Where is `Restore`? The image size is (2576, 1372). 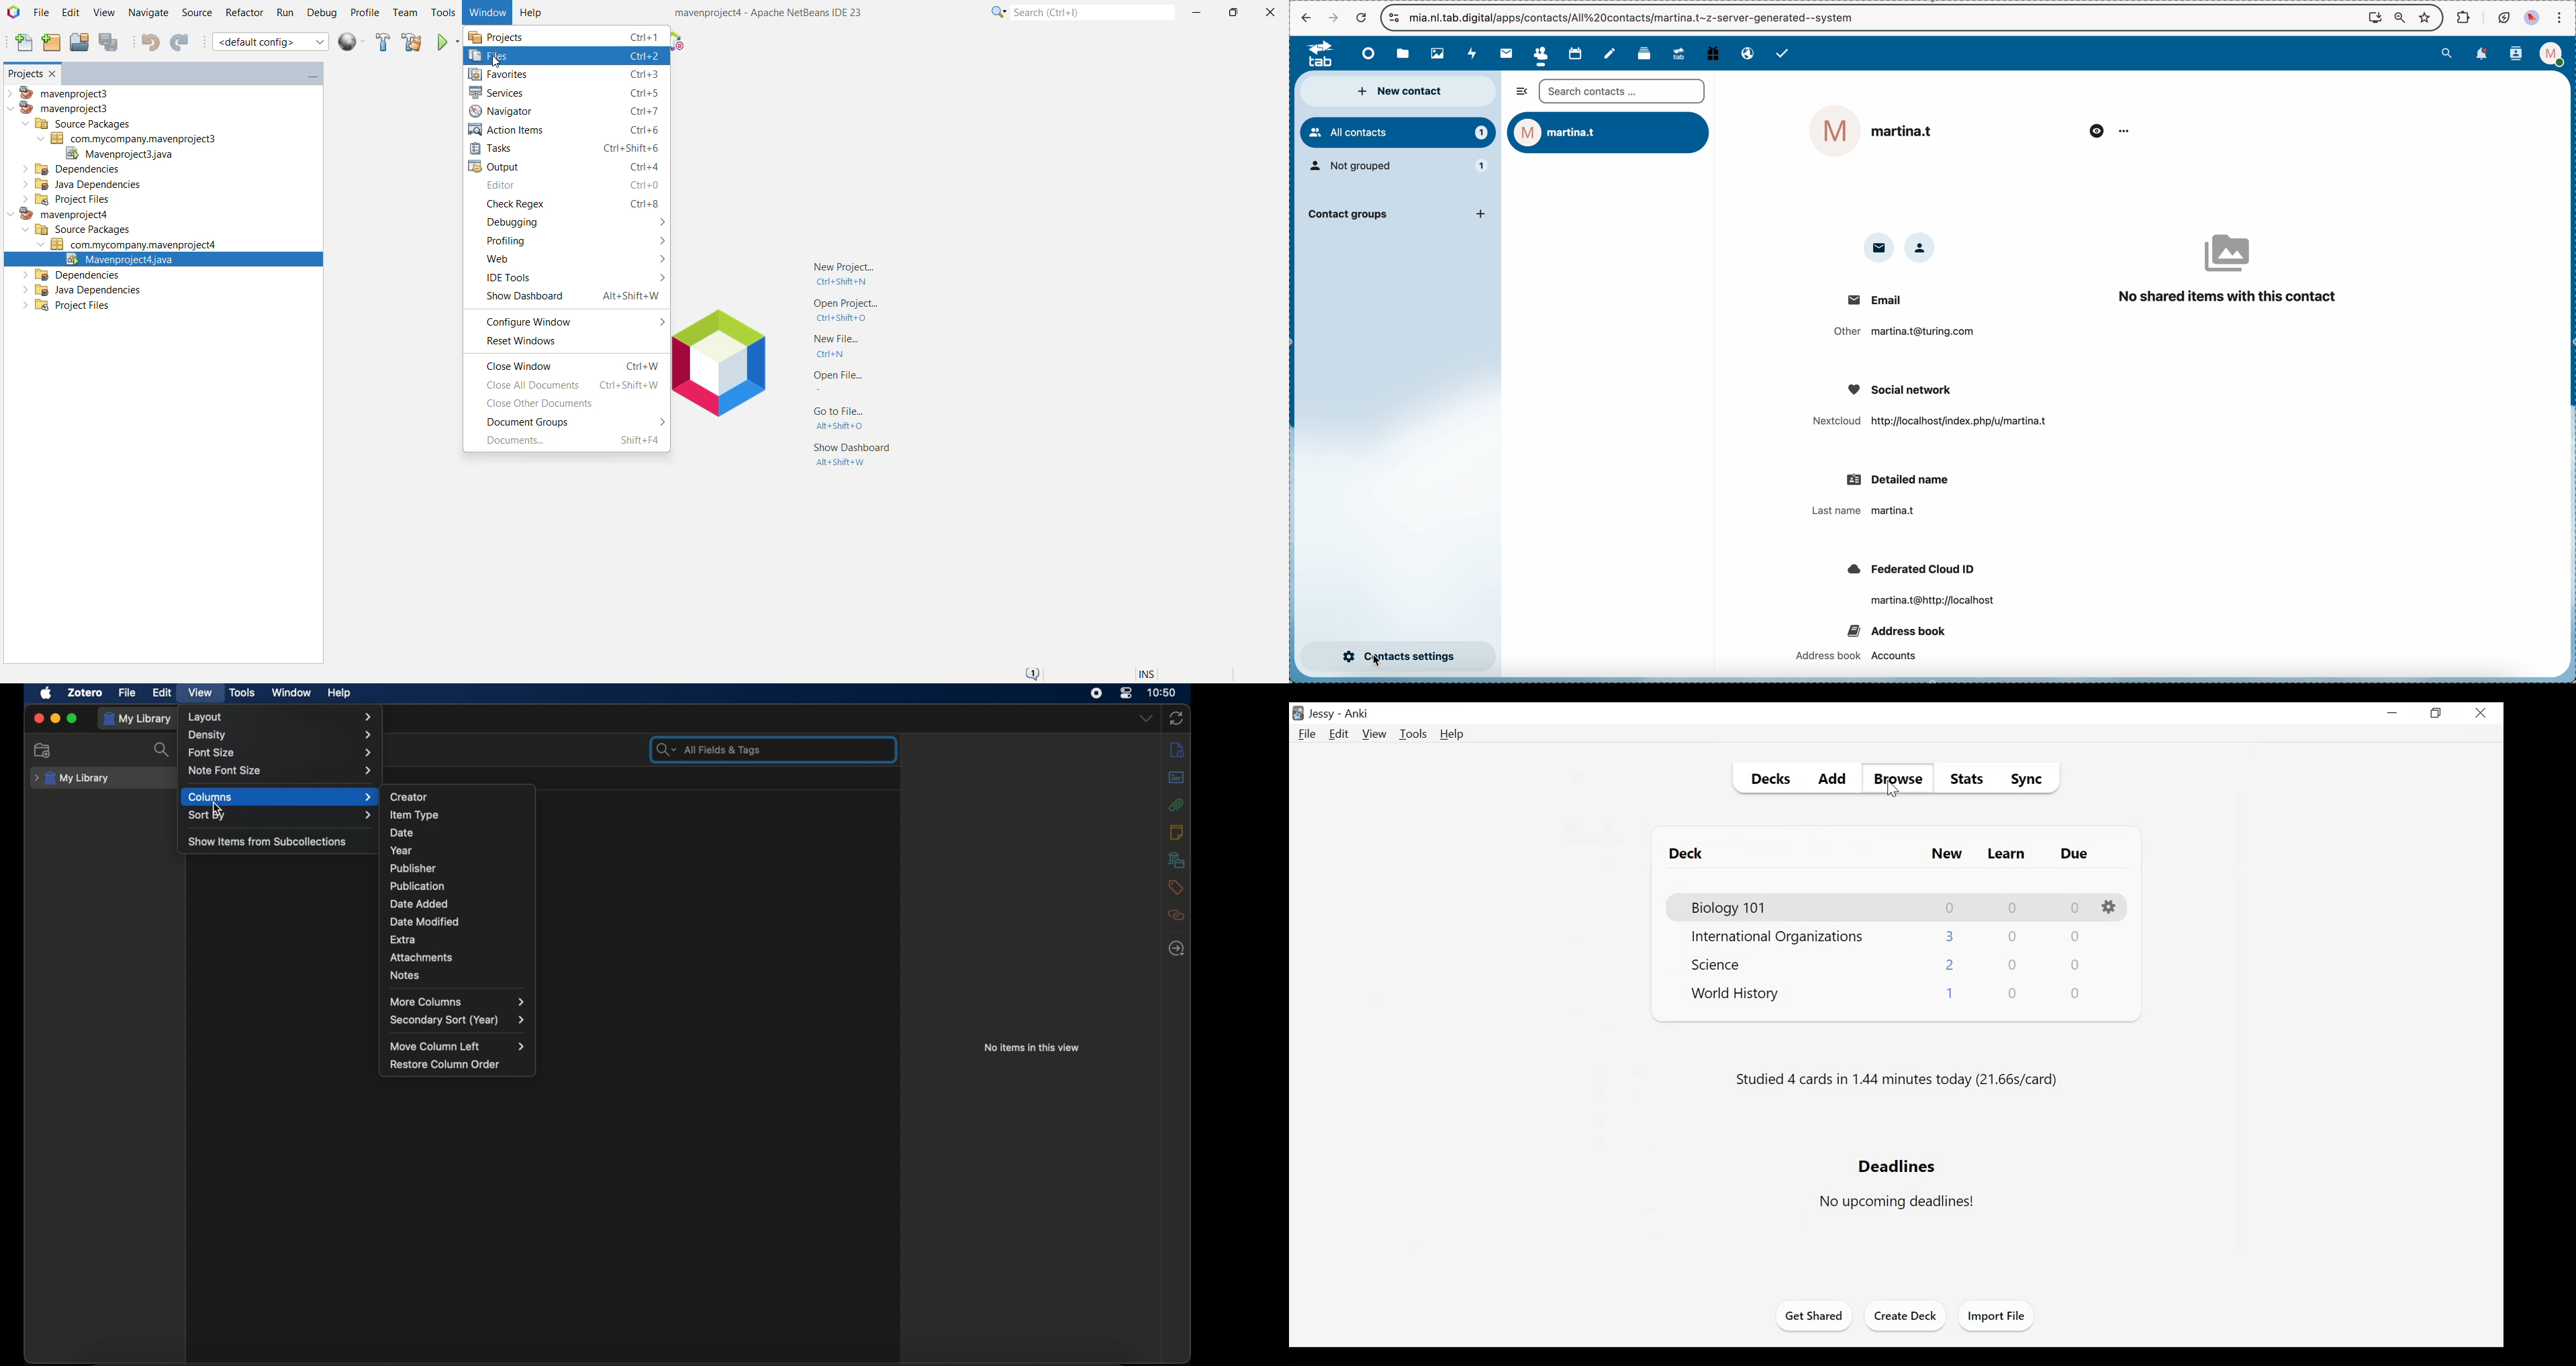
Restore is located at coordinates (2437, 714).